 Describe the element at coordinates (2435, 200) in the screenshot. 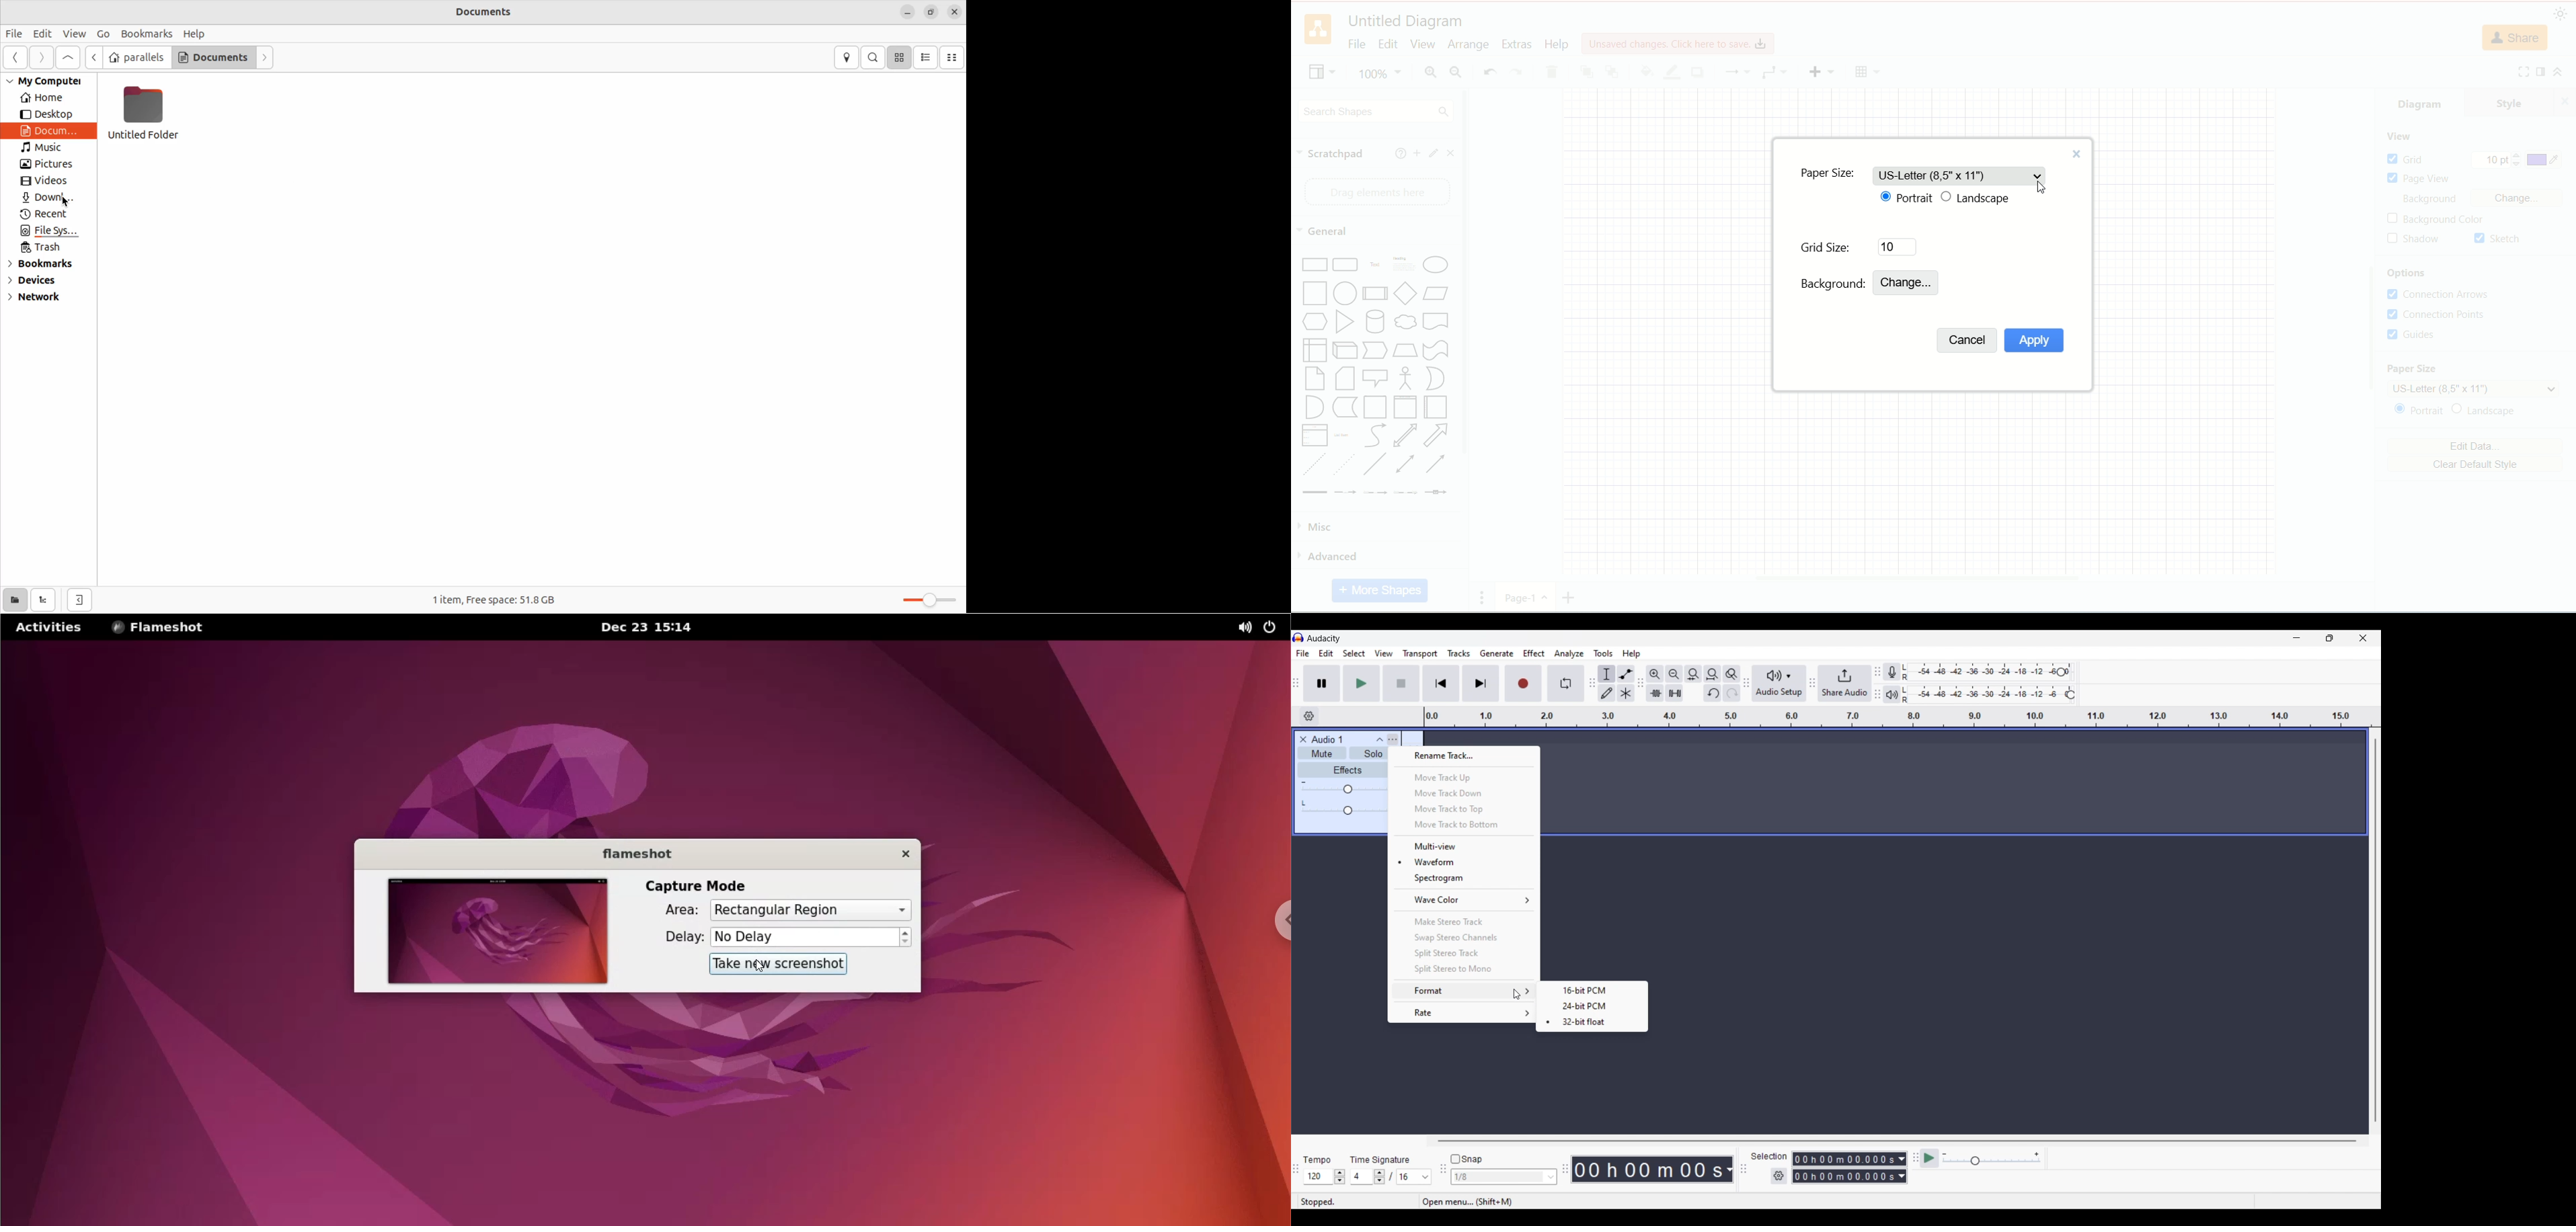

I see `background` at that location.